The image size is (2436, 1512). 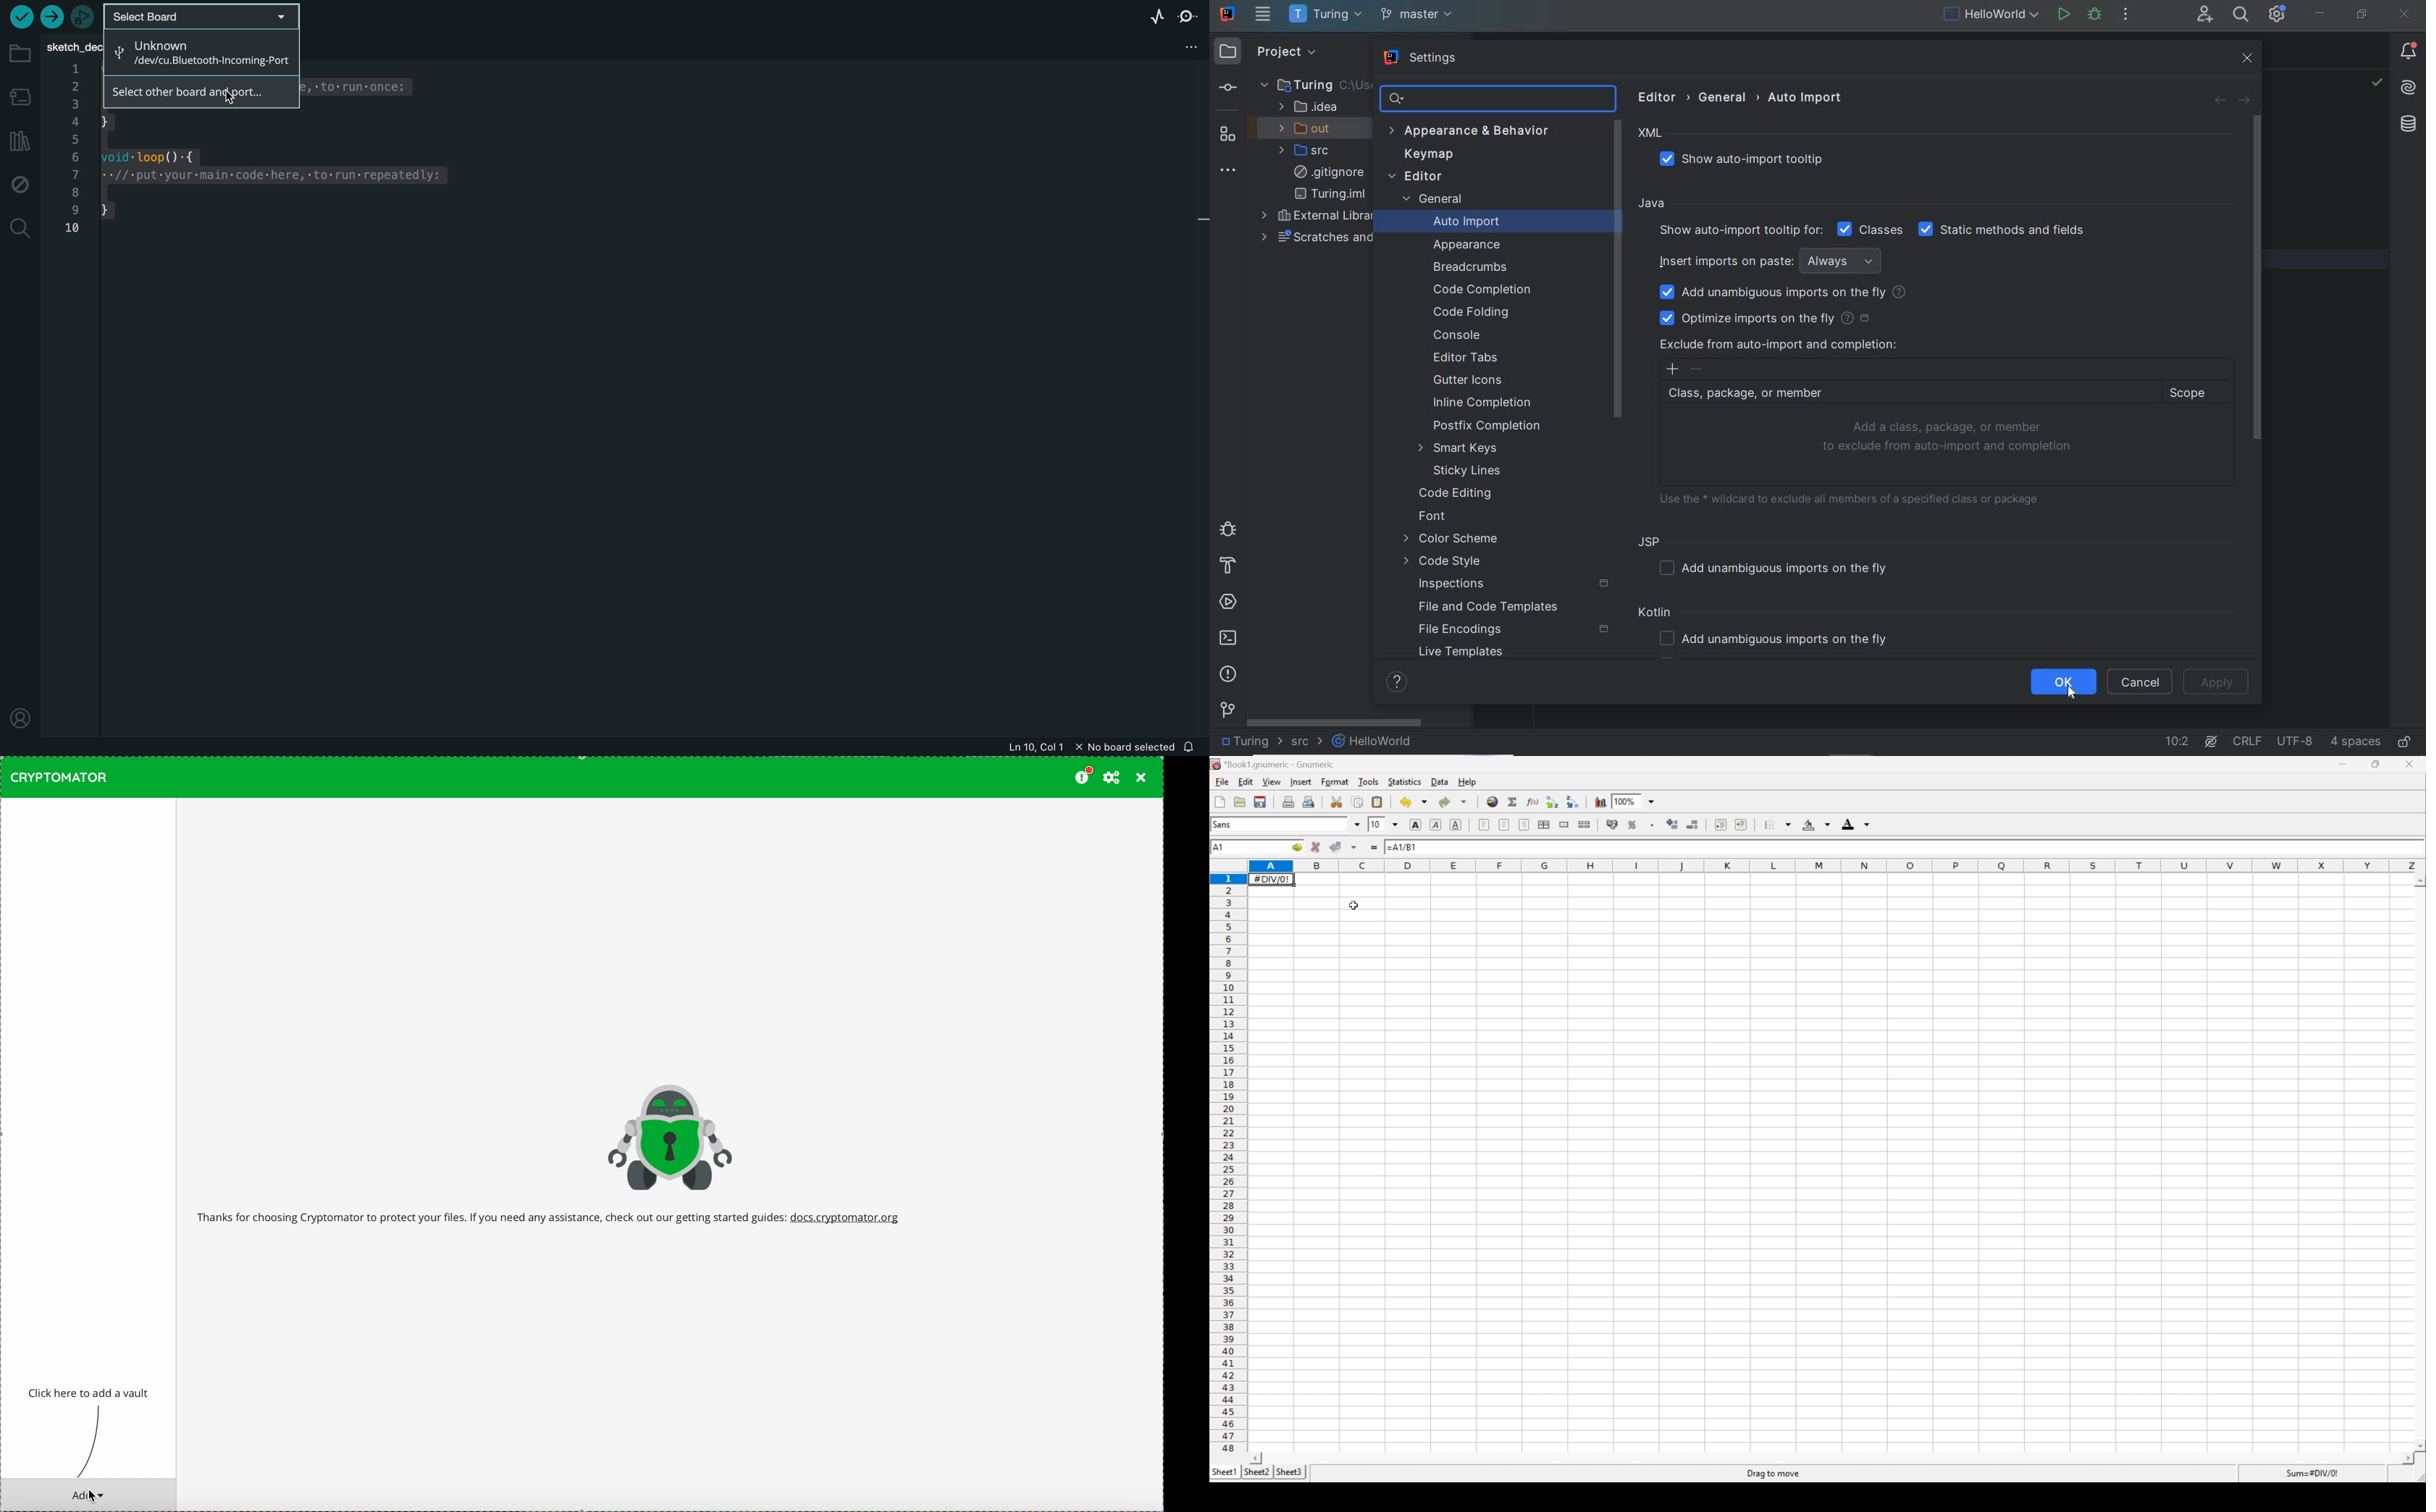 What do you see at coordinates (1526, 824) in the screenshot?
I see `Align right` at bounding box center [1526, 824].